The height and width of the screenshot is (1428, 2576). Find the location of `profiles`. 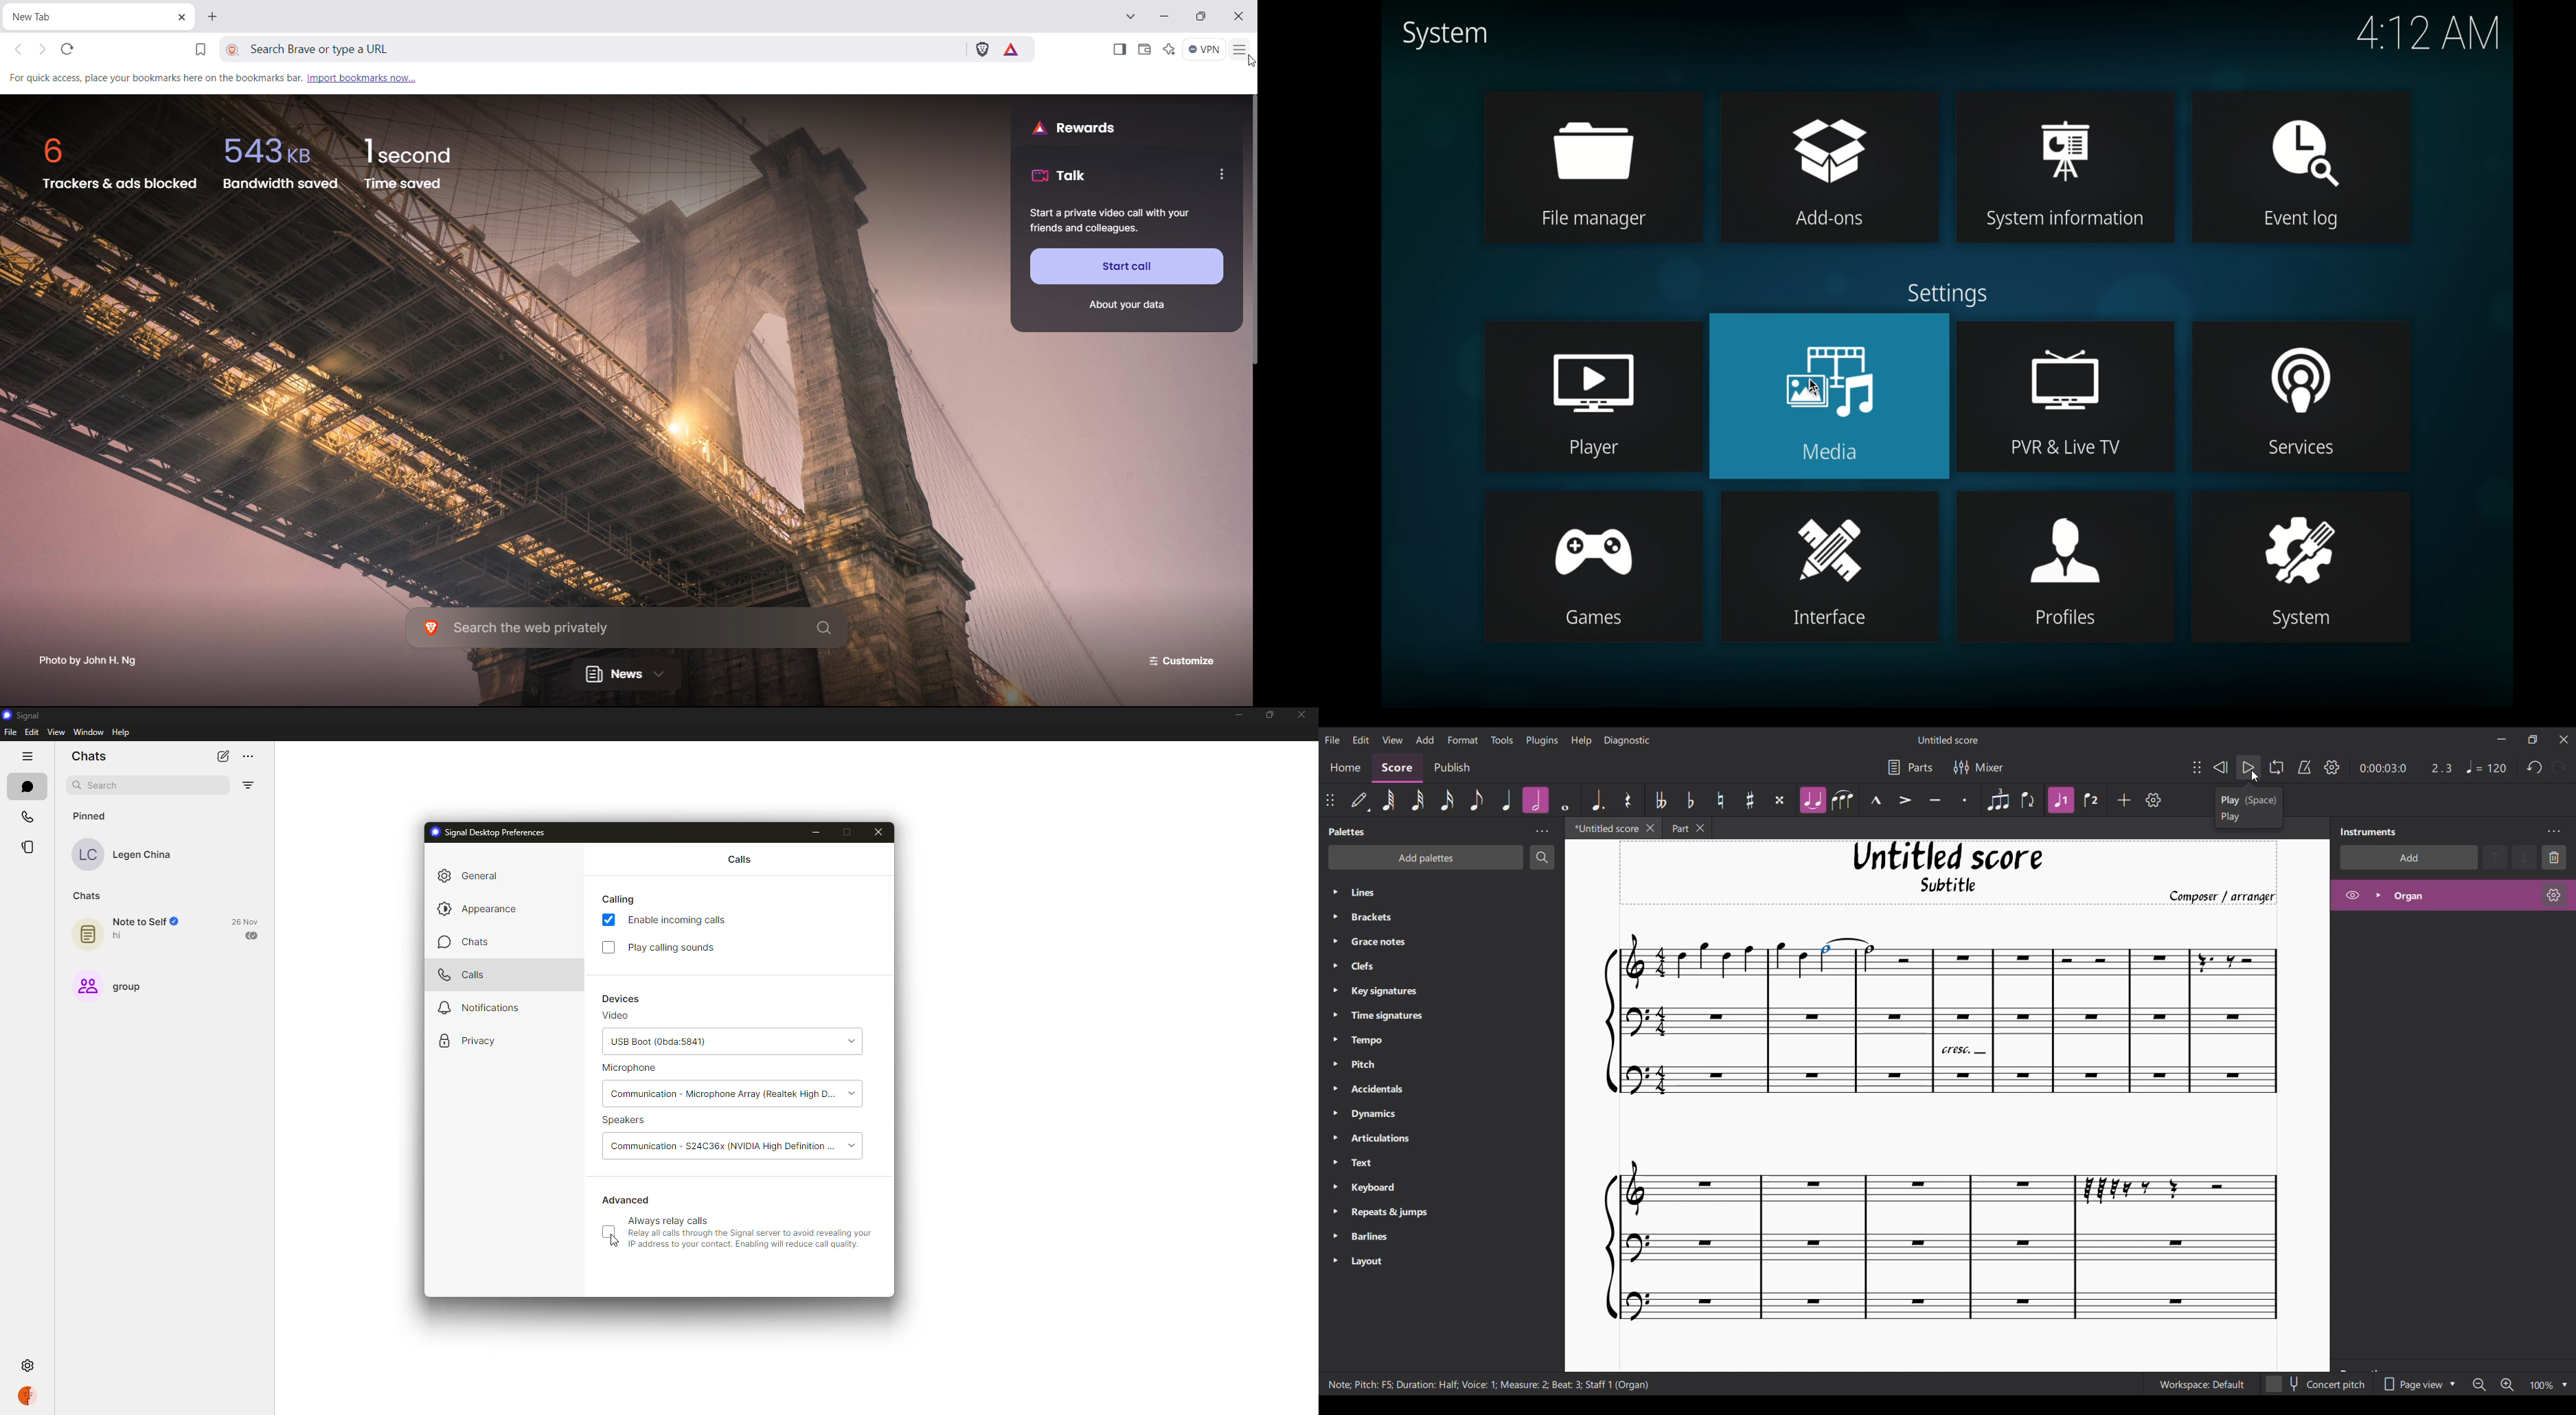

profiles is located at coordinates (2067, 541).